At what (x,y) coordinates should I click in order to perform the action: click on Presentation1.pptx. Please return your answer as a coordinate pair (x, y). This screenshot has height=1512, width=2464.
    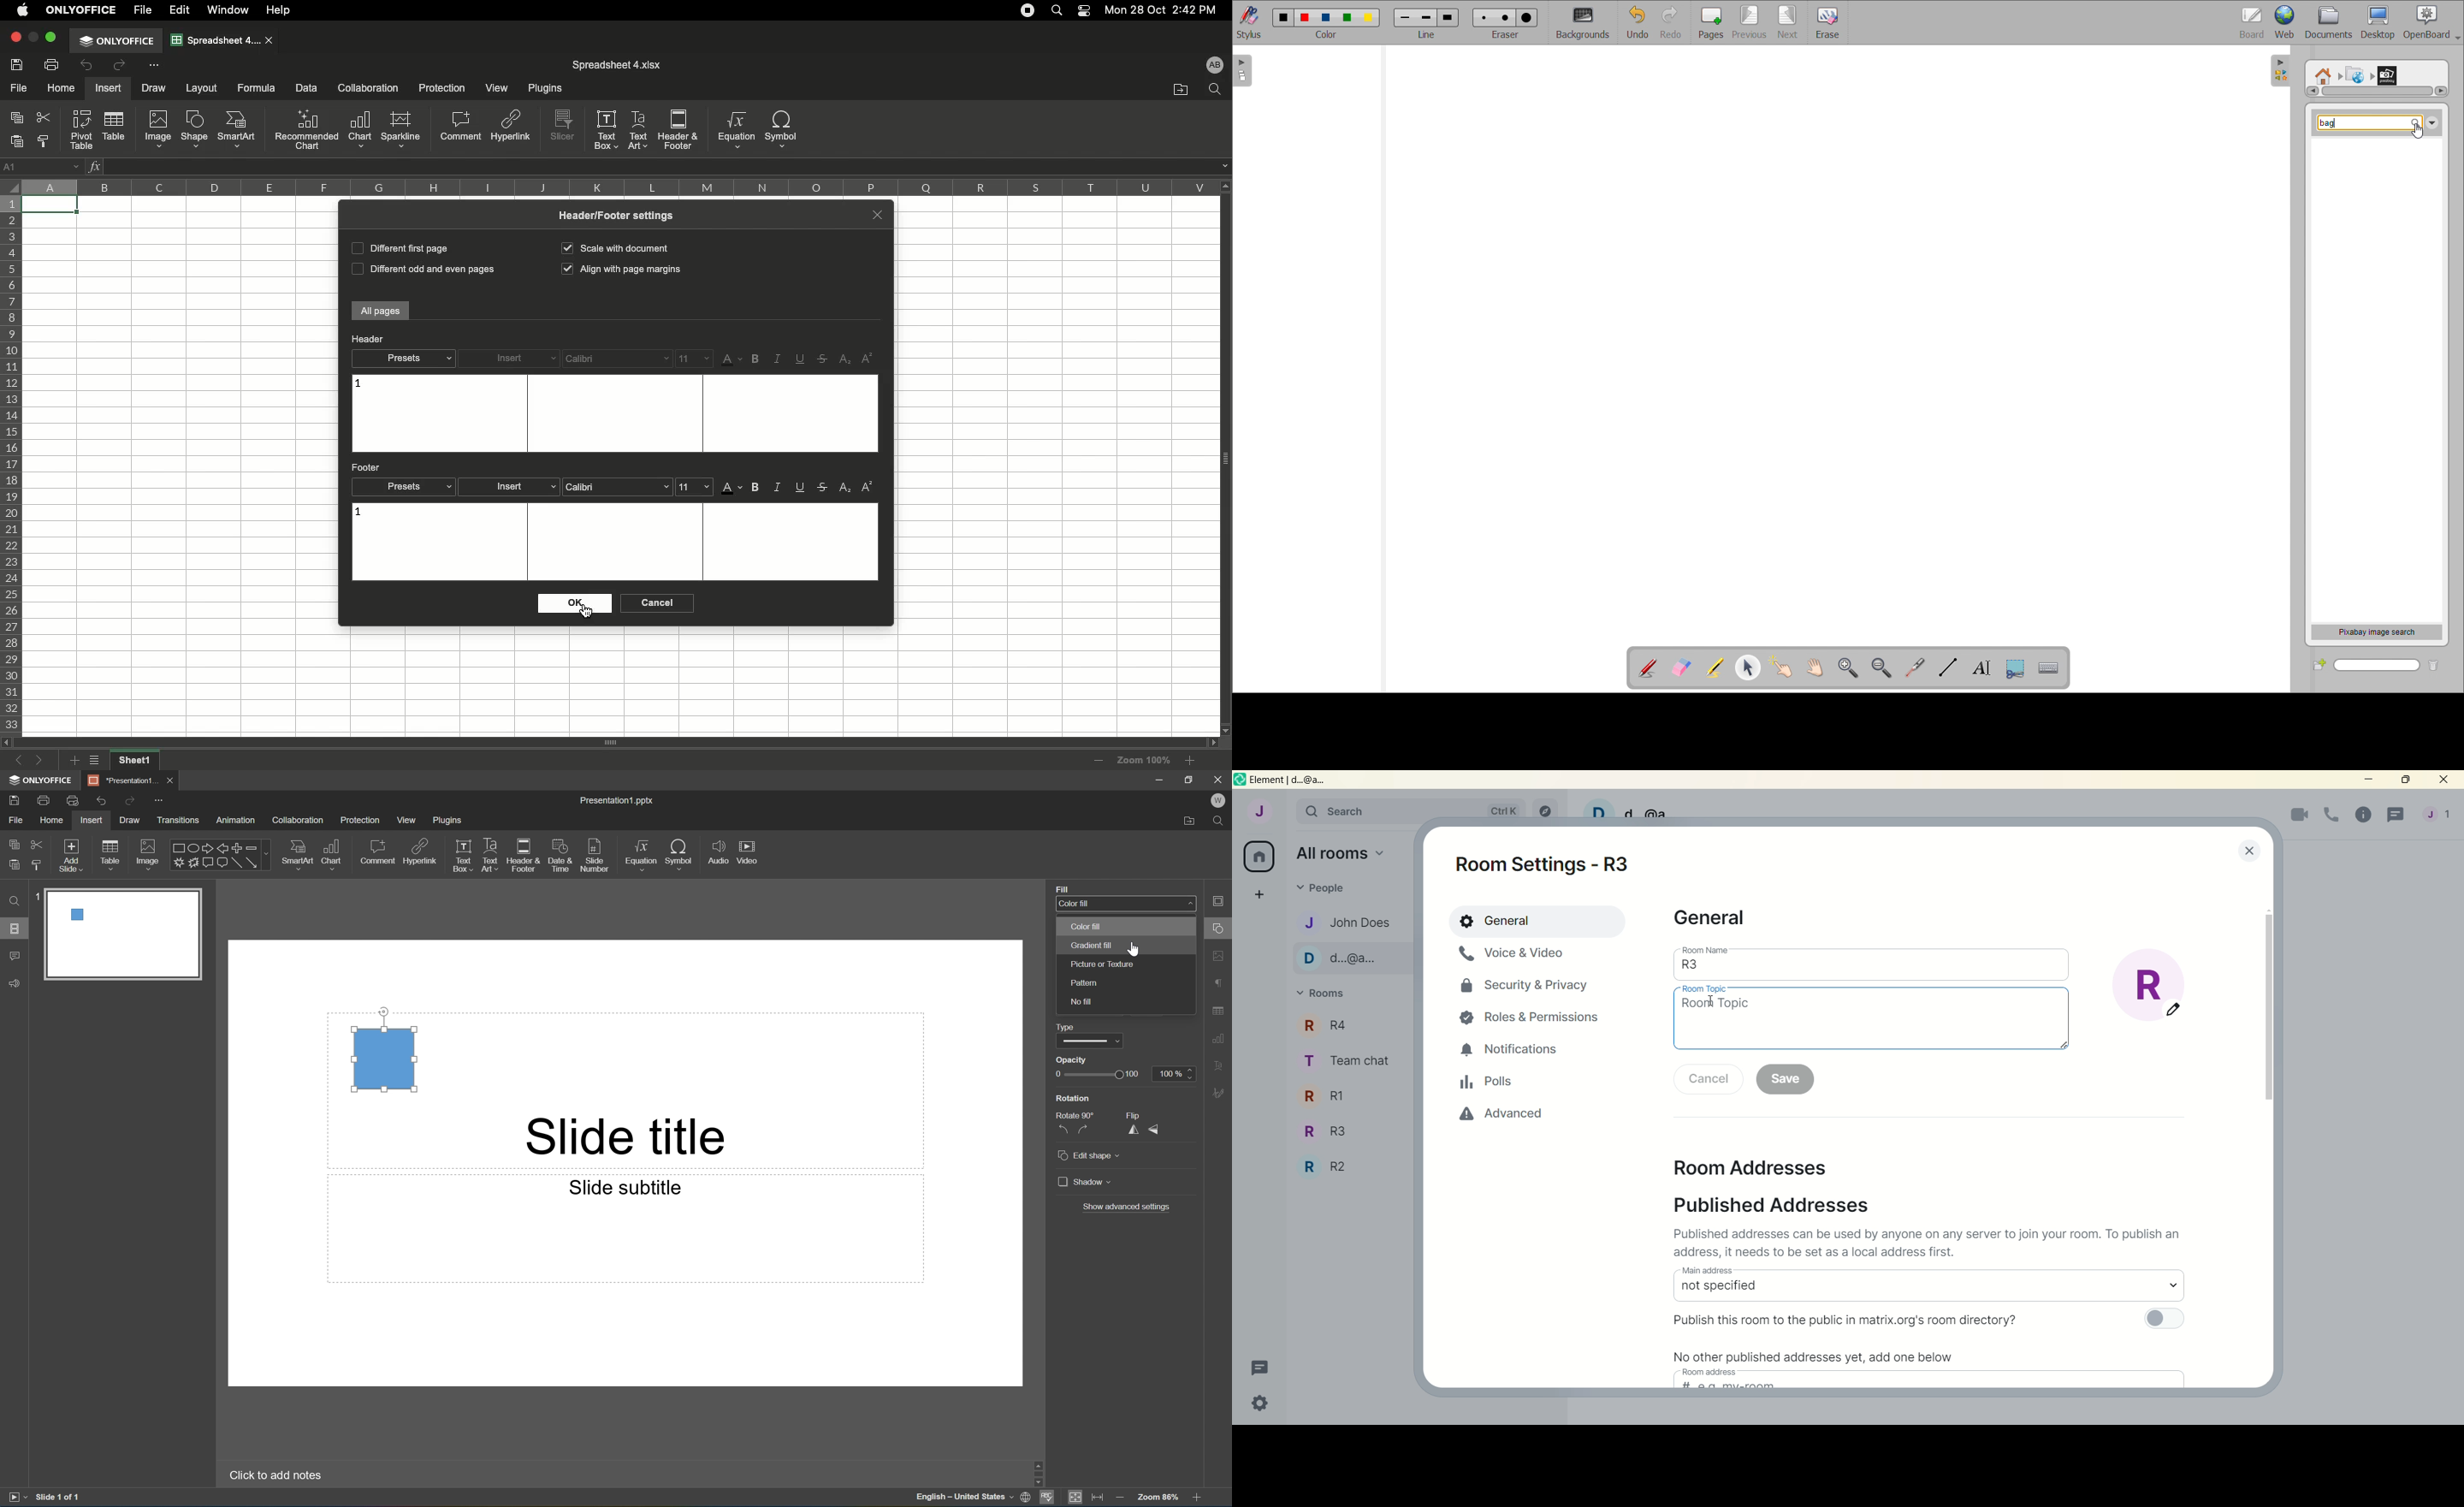
    Looking at the image, I should click on (618, 802).